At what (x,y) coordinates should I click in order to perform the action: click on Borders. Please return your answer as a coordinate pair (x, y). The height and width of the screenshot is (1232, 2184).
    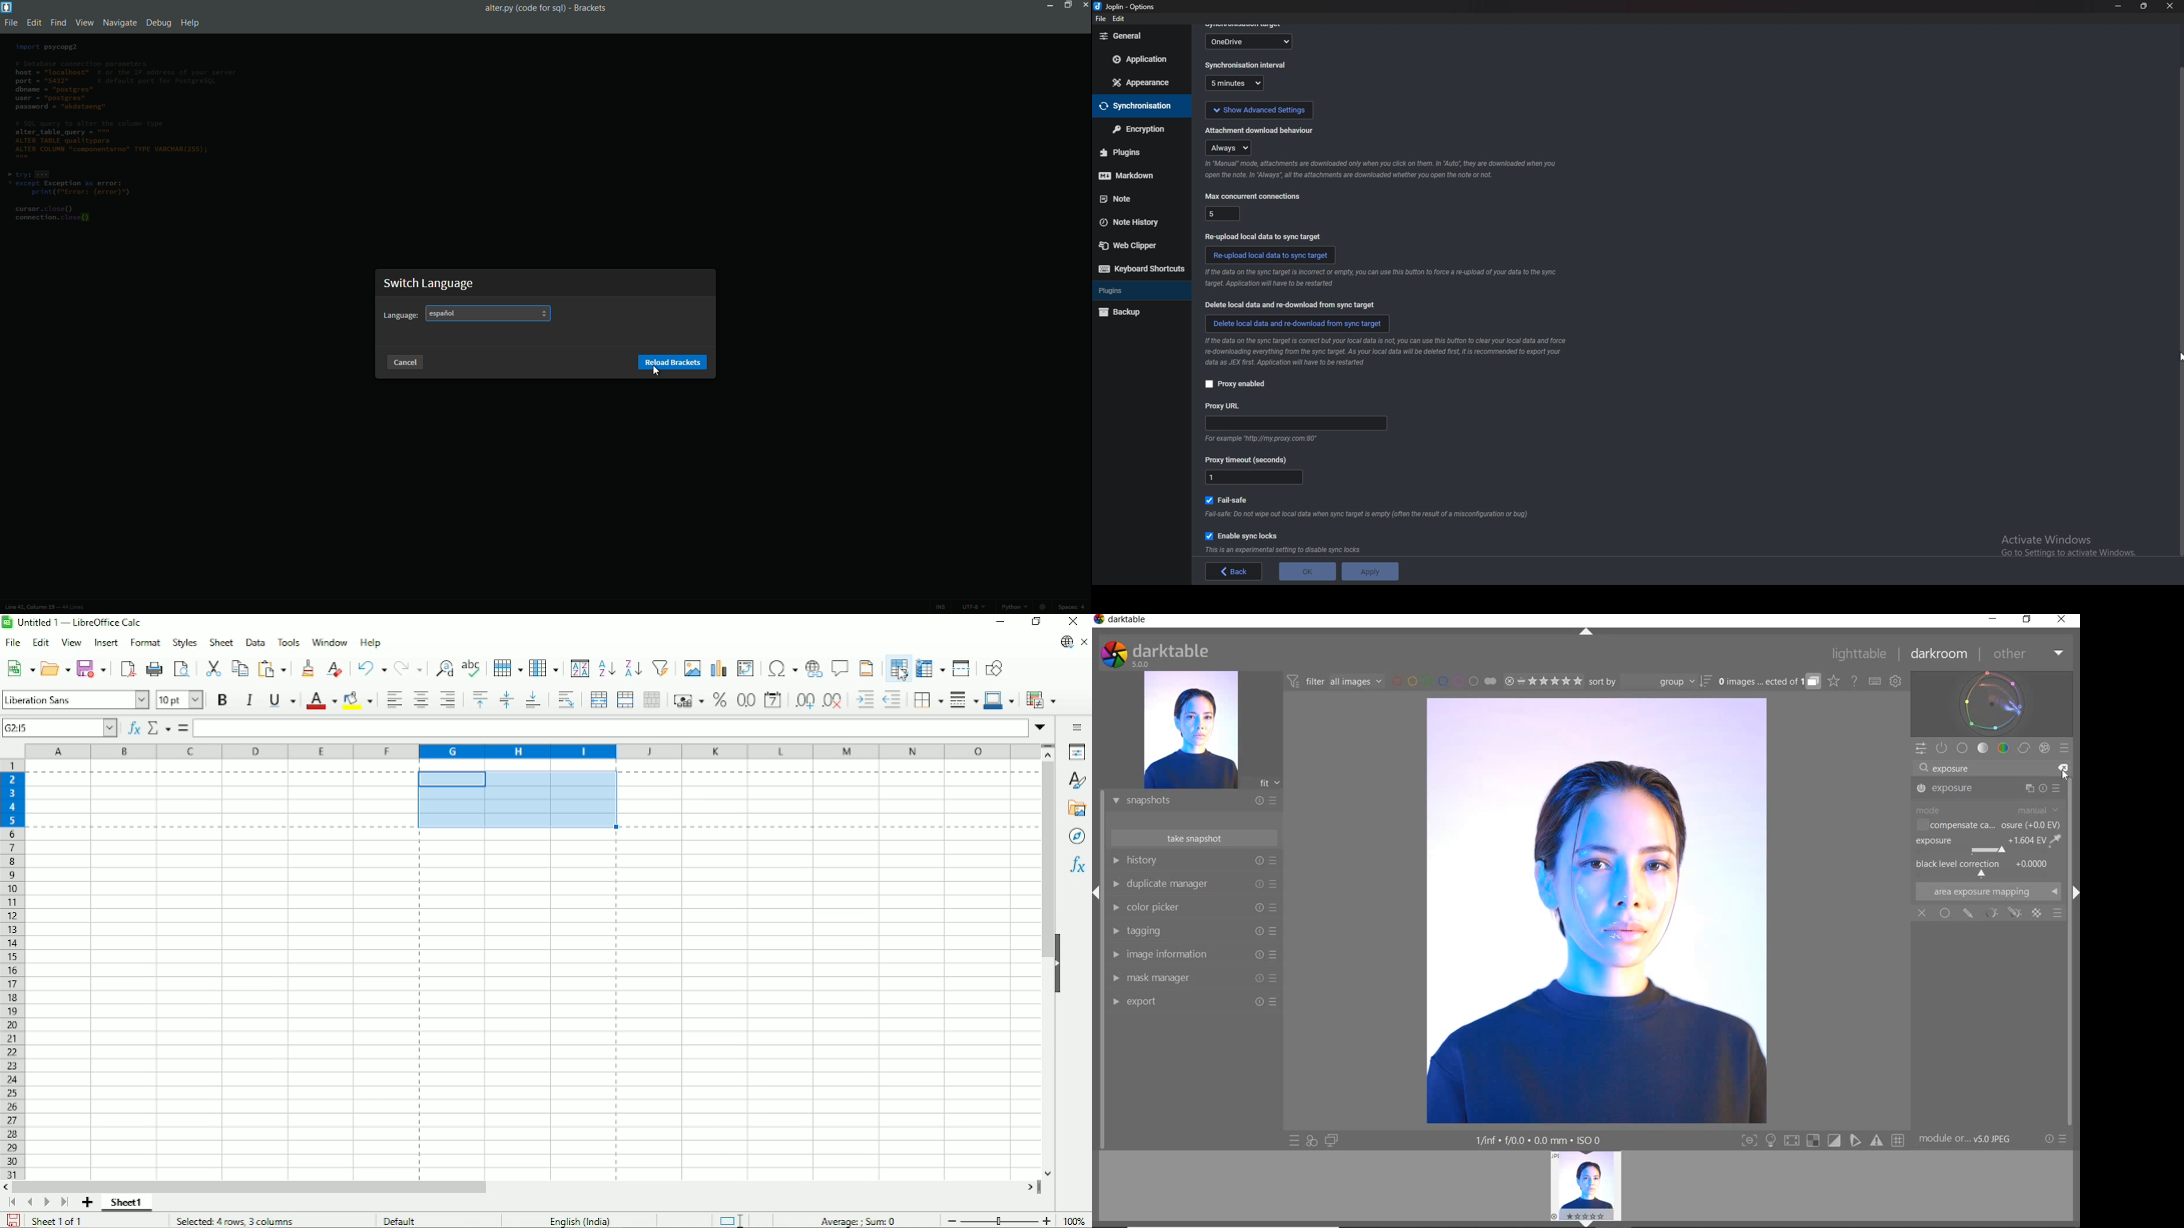
    Looking at the image, I should click on (927, 701).